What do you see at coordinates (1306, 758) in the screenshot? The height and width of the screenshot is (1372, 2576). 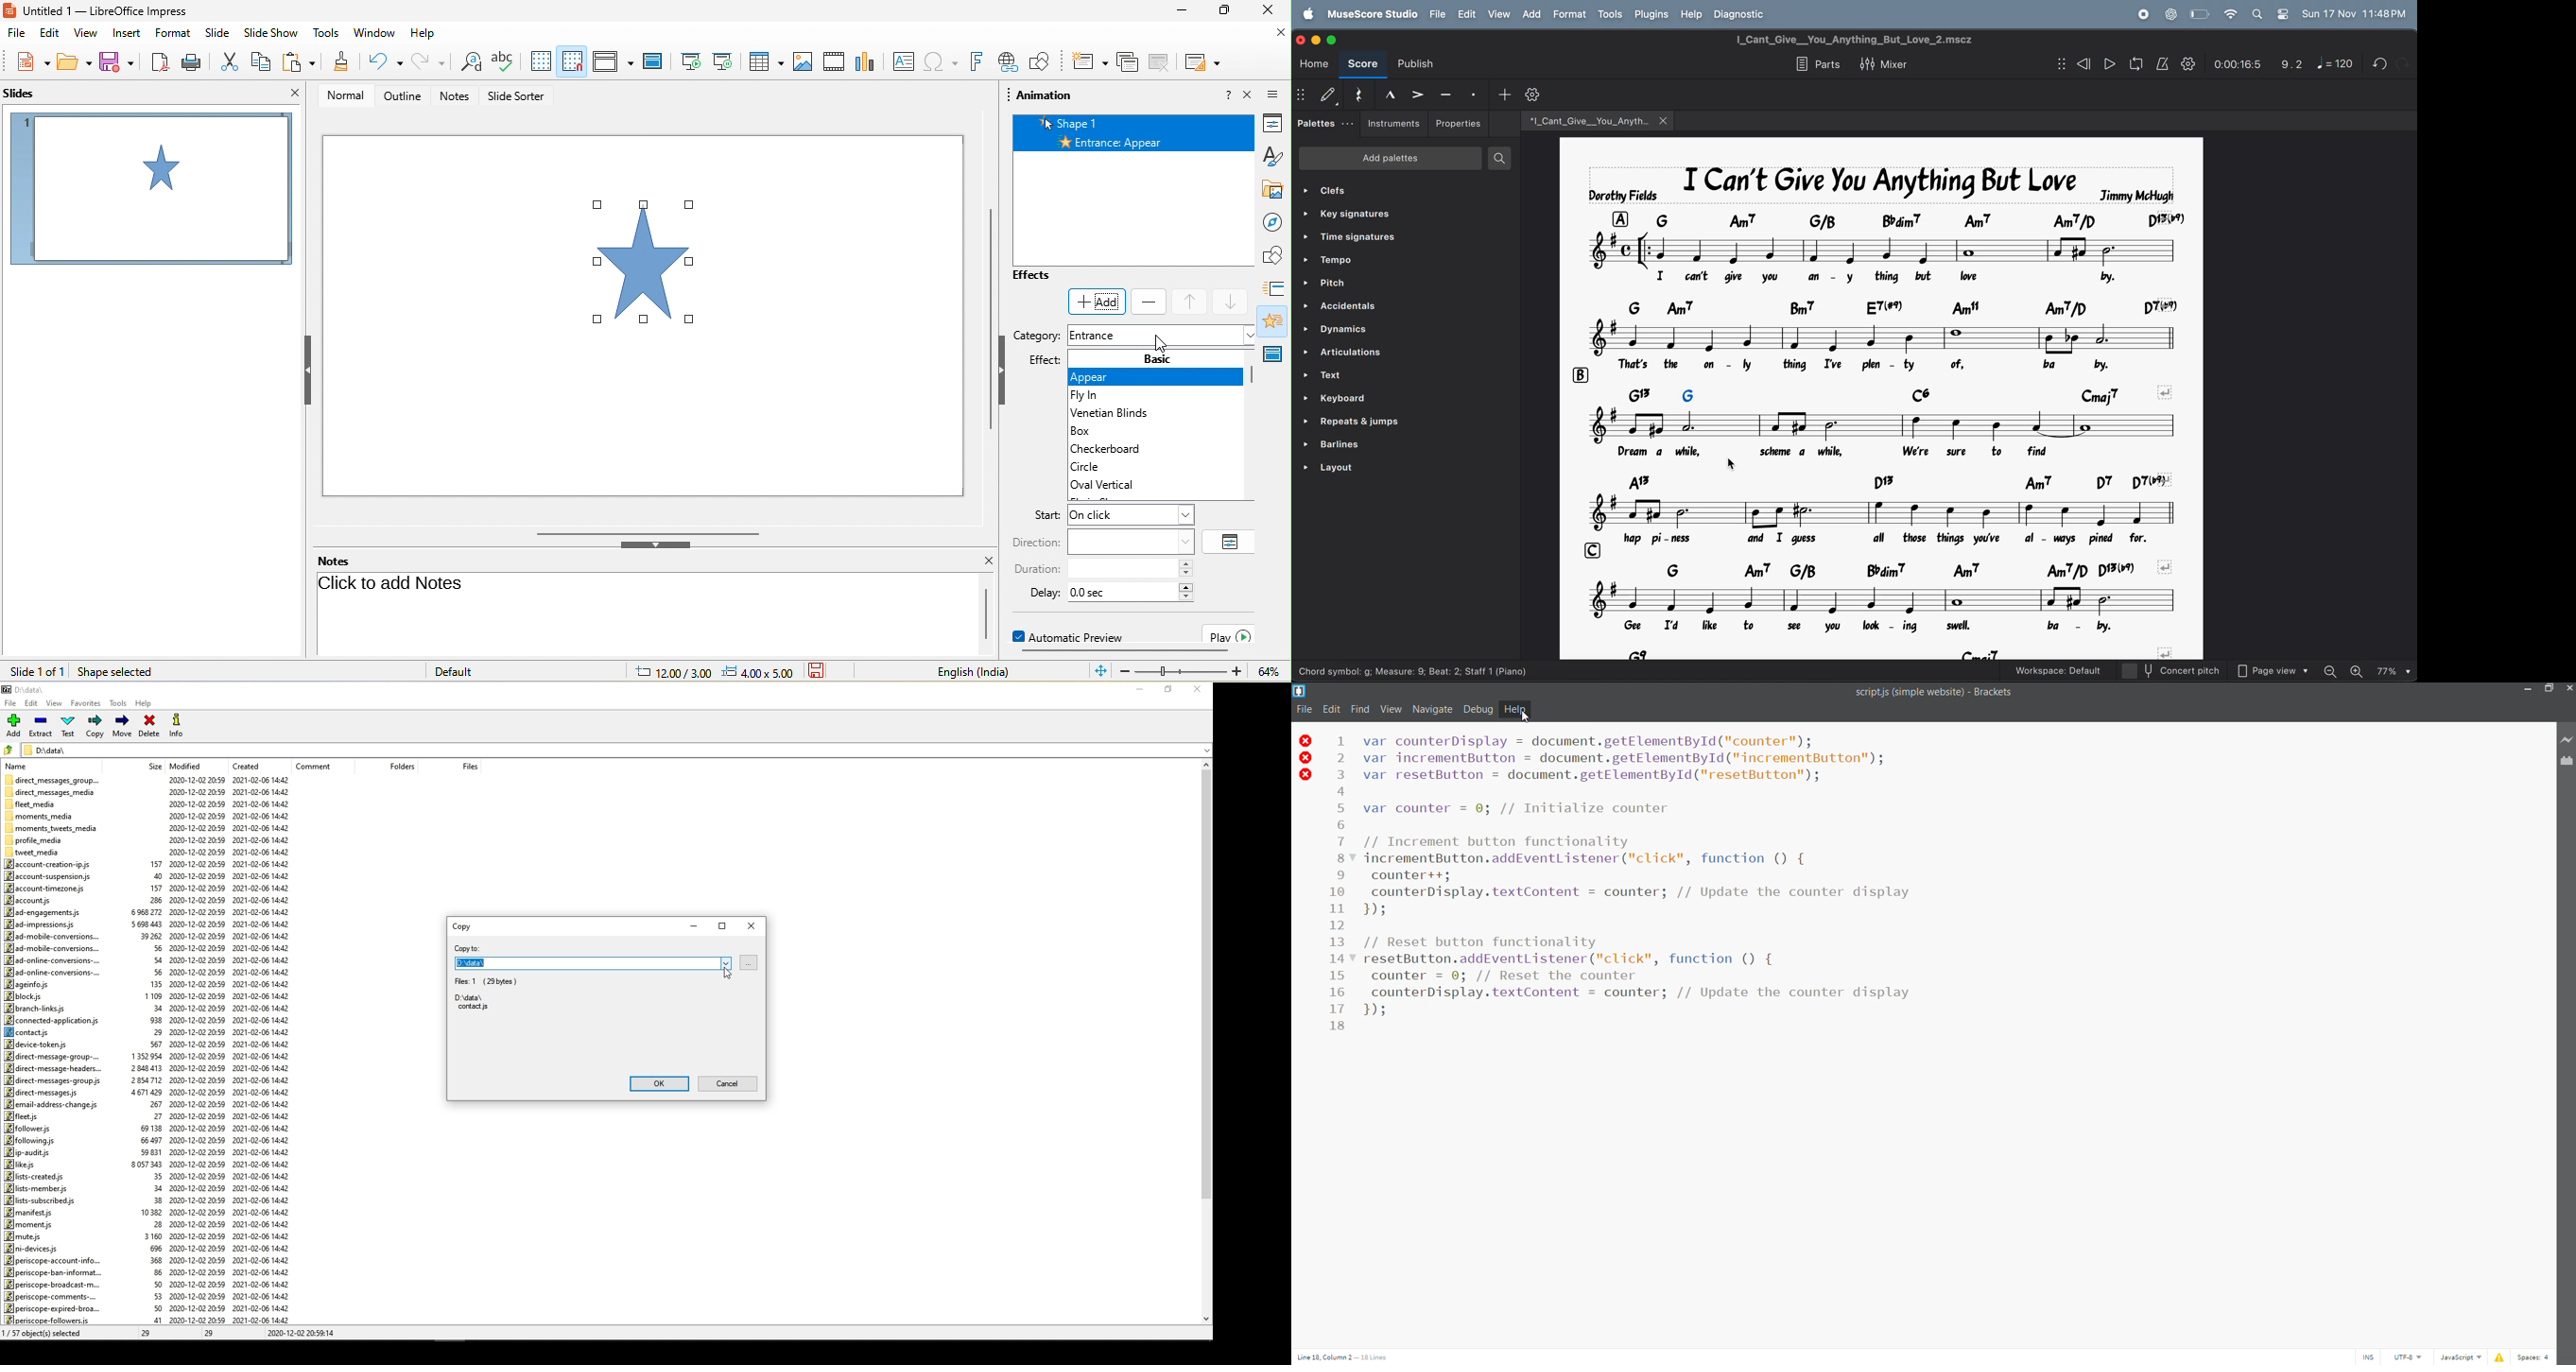 I see `line error ` at bounding box center [1306, 758].